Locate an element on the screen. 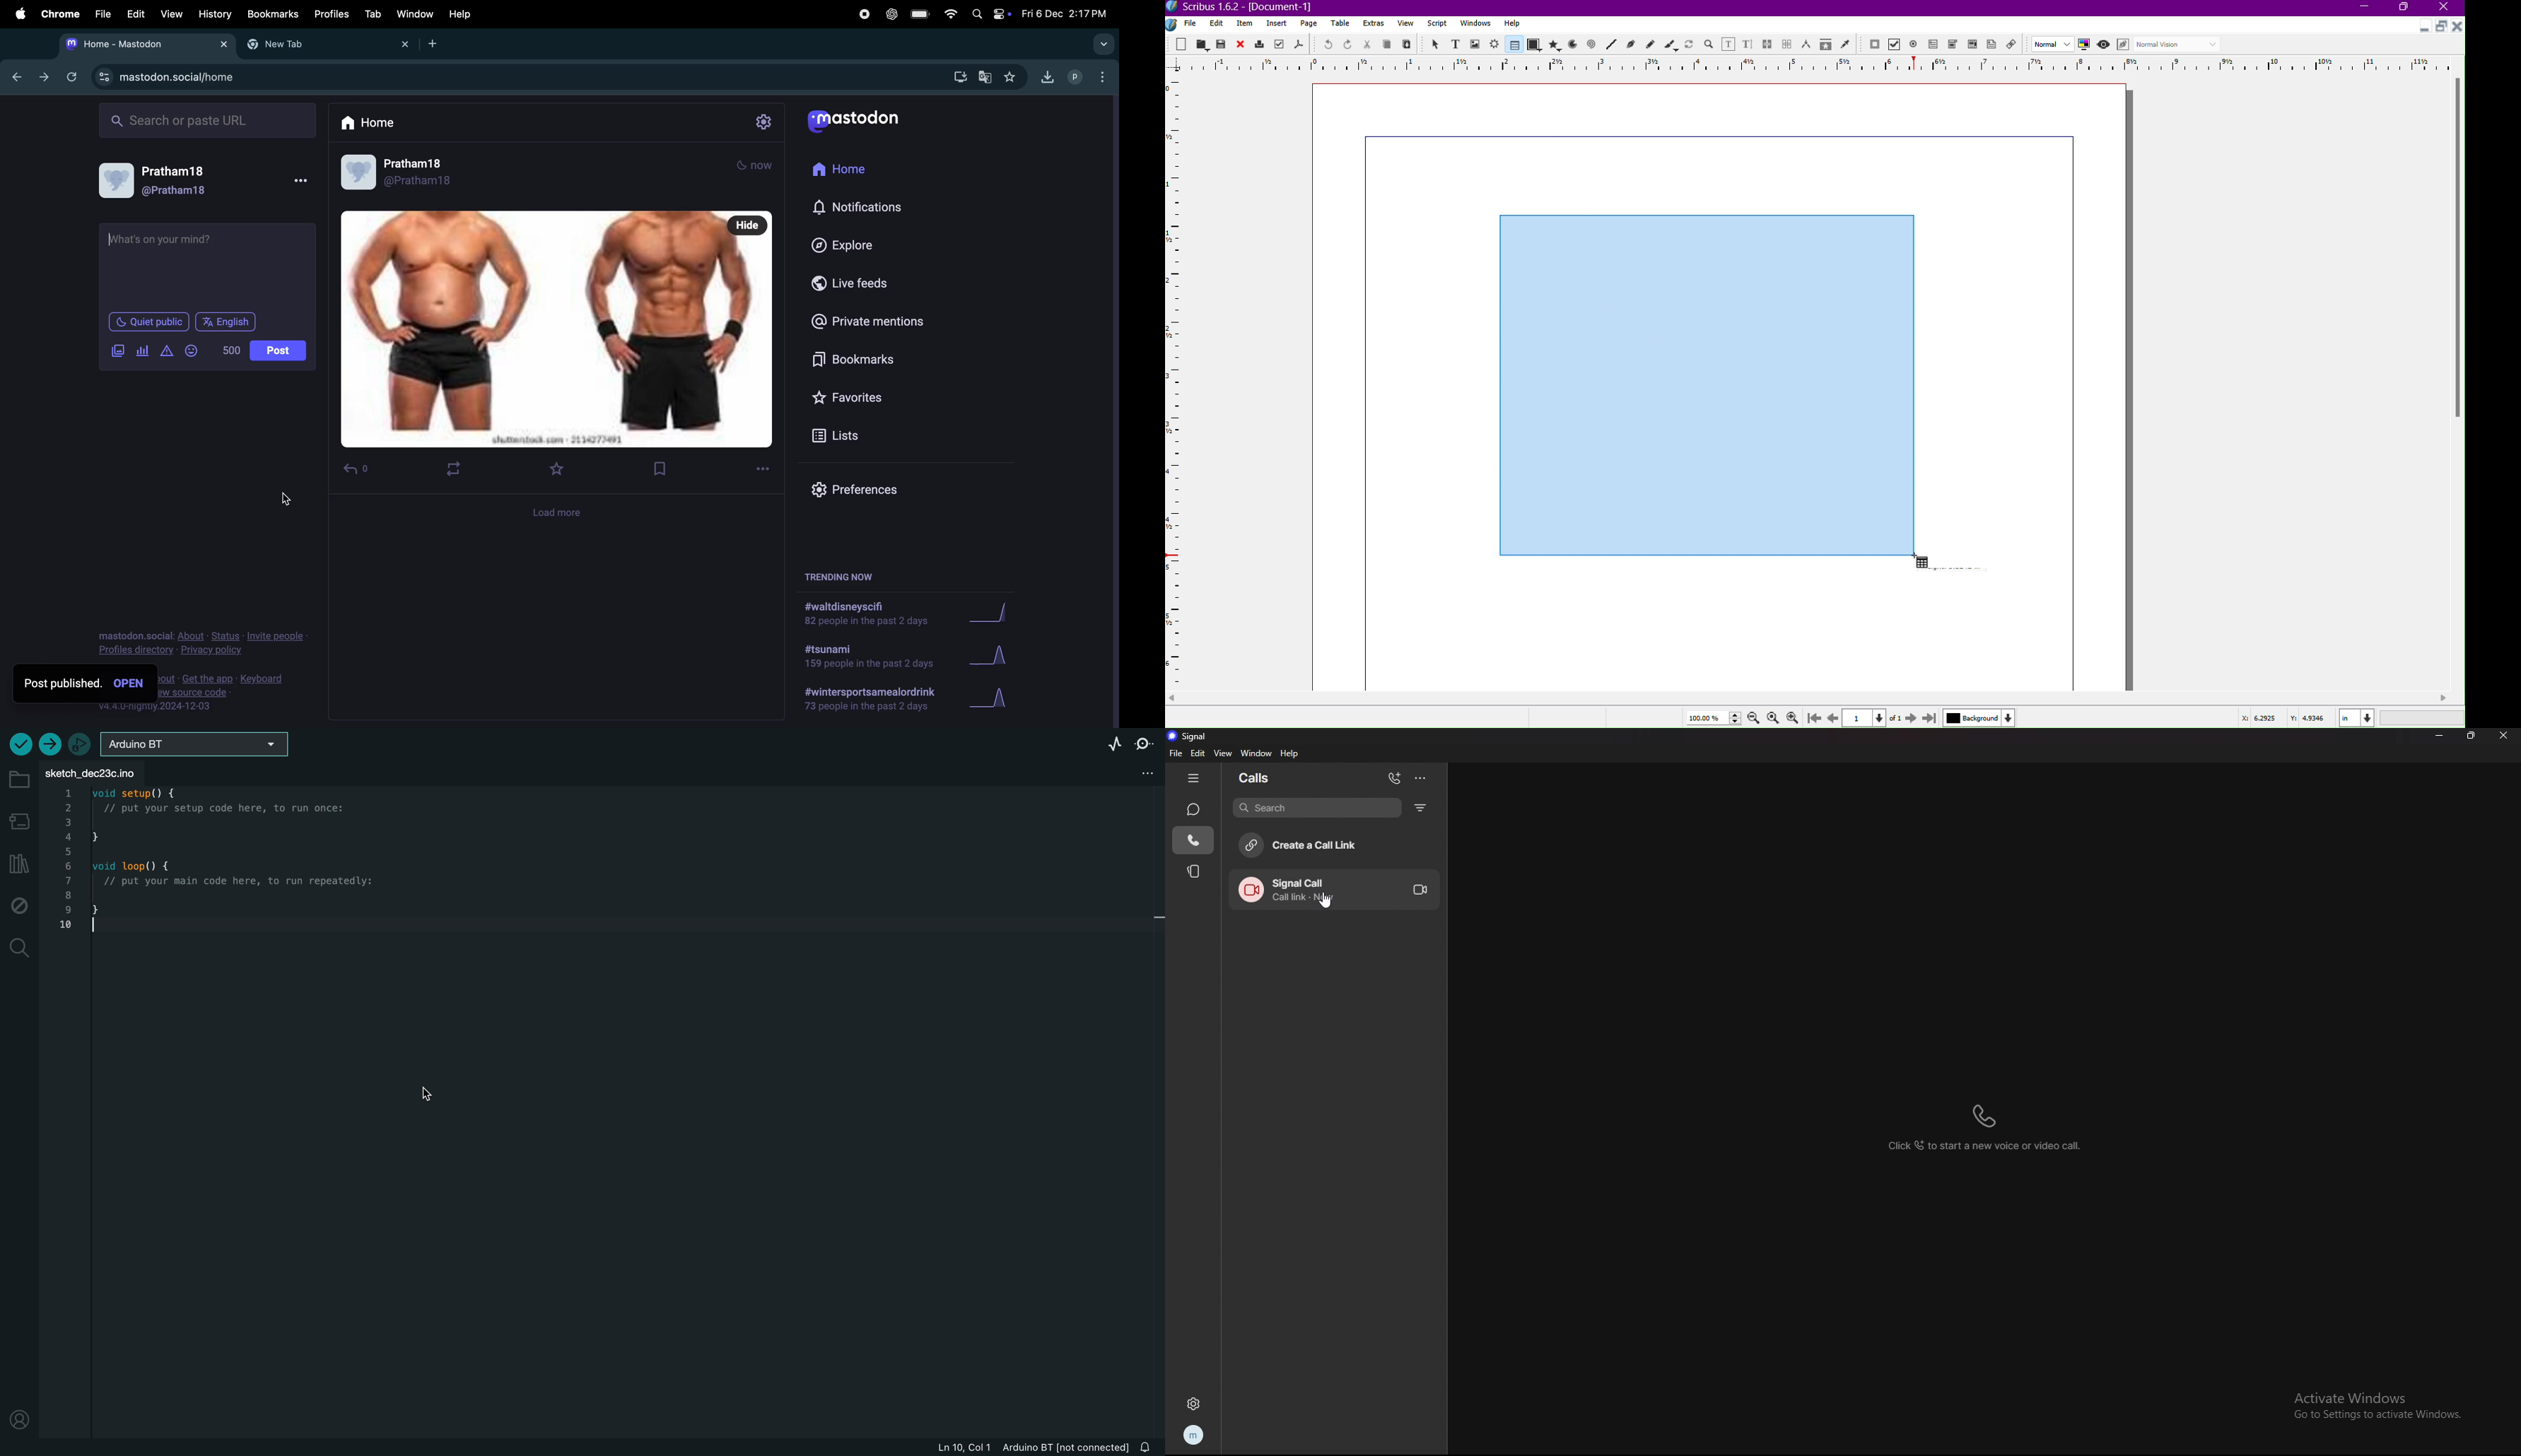 This screenshot has height=1456, width=2548. Edit is located at coordinates (1216, 23).